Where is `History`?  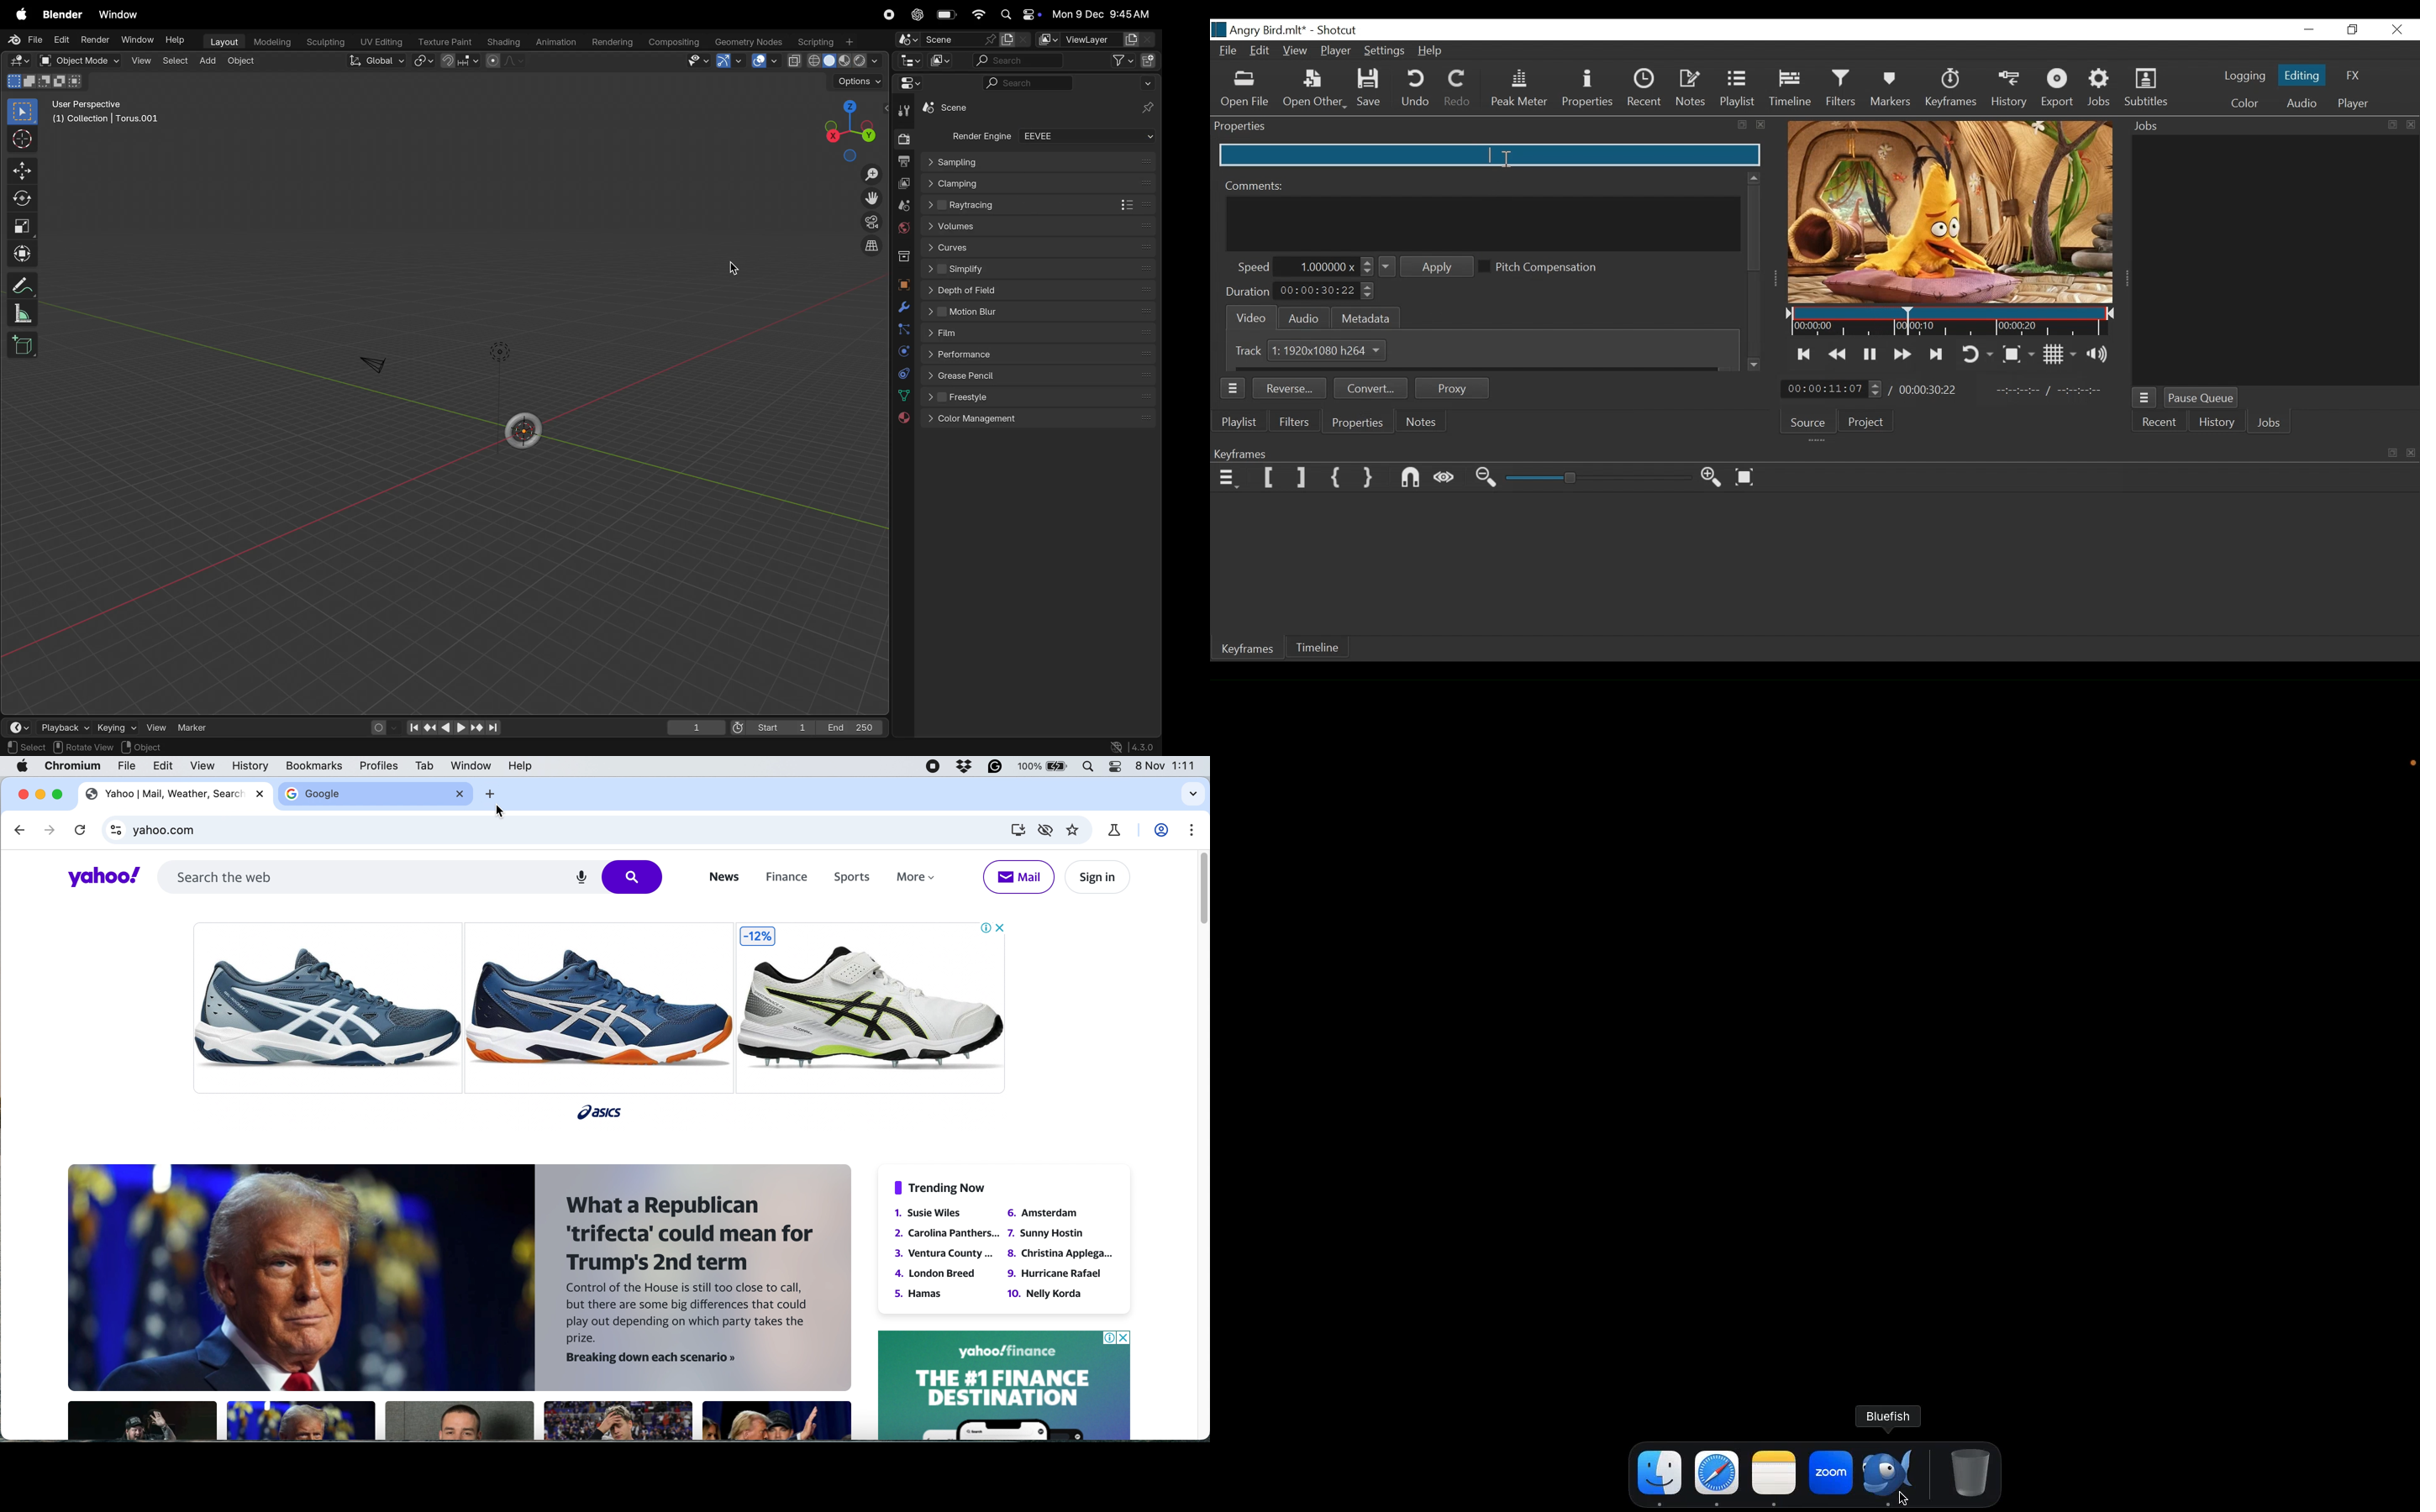
History is located at coordinates (2008, 92).